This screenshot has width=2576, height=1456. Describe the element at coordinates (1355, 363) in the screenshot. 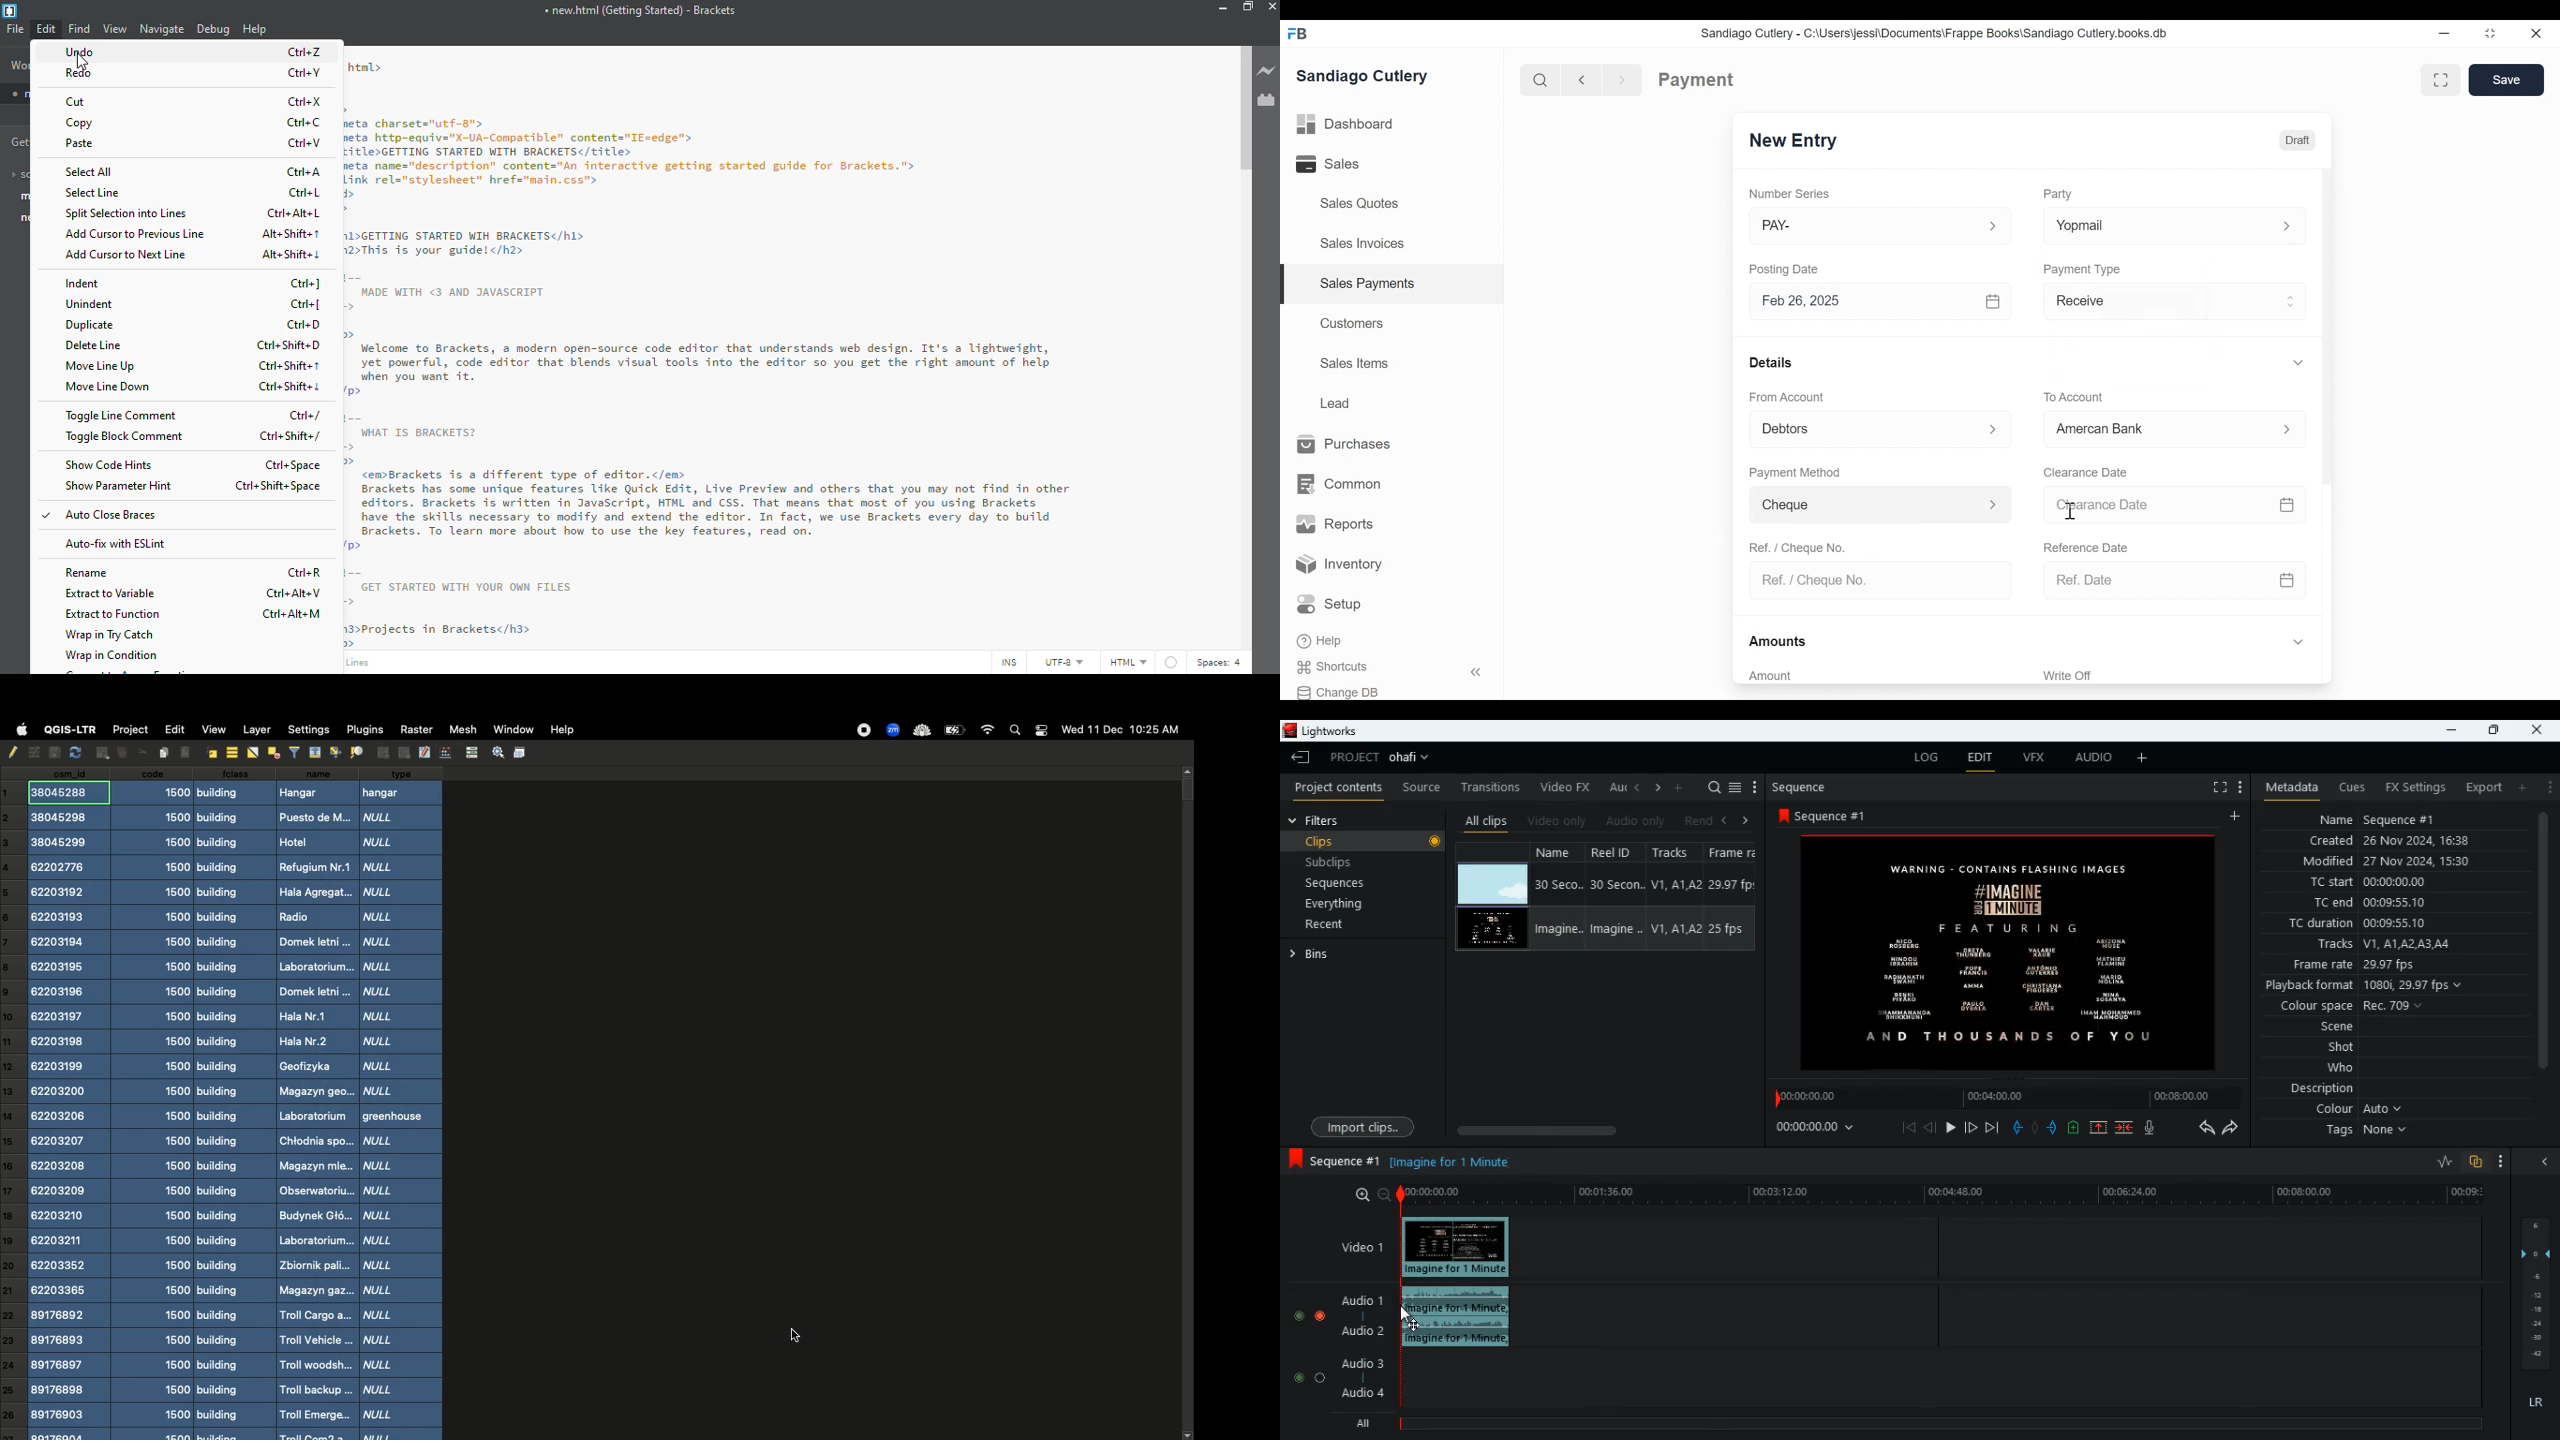

I see `Sales Items` at that location.